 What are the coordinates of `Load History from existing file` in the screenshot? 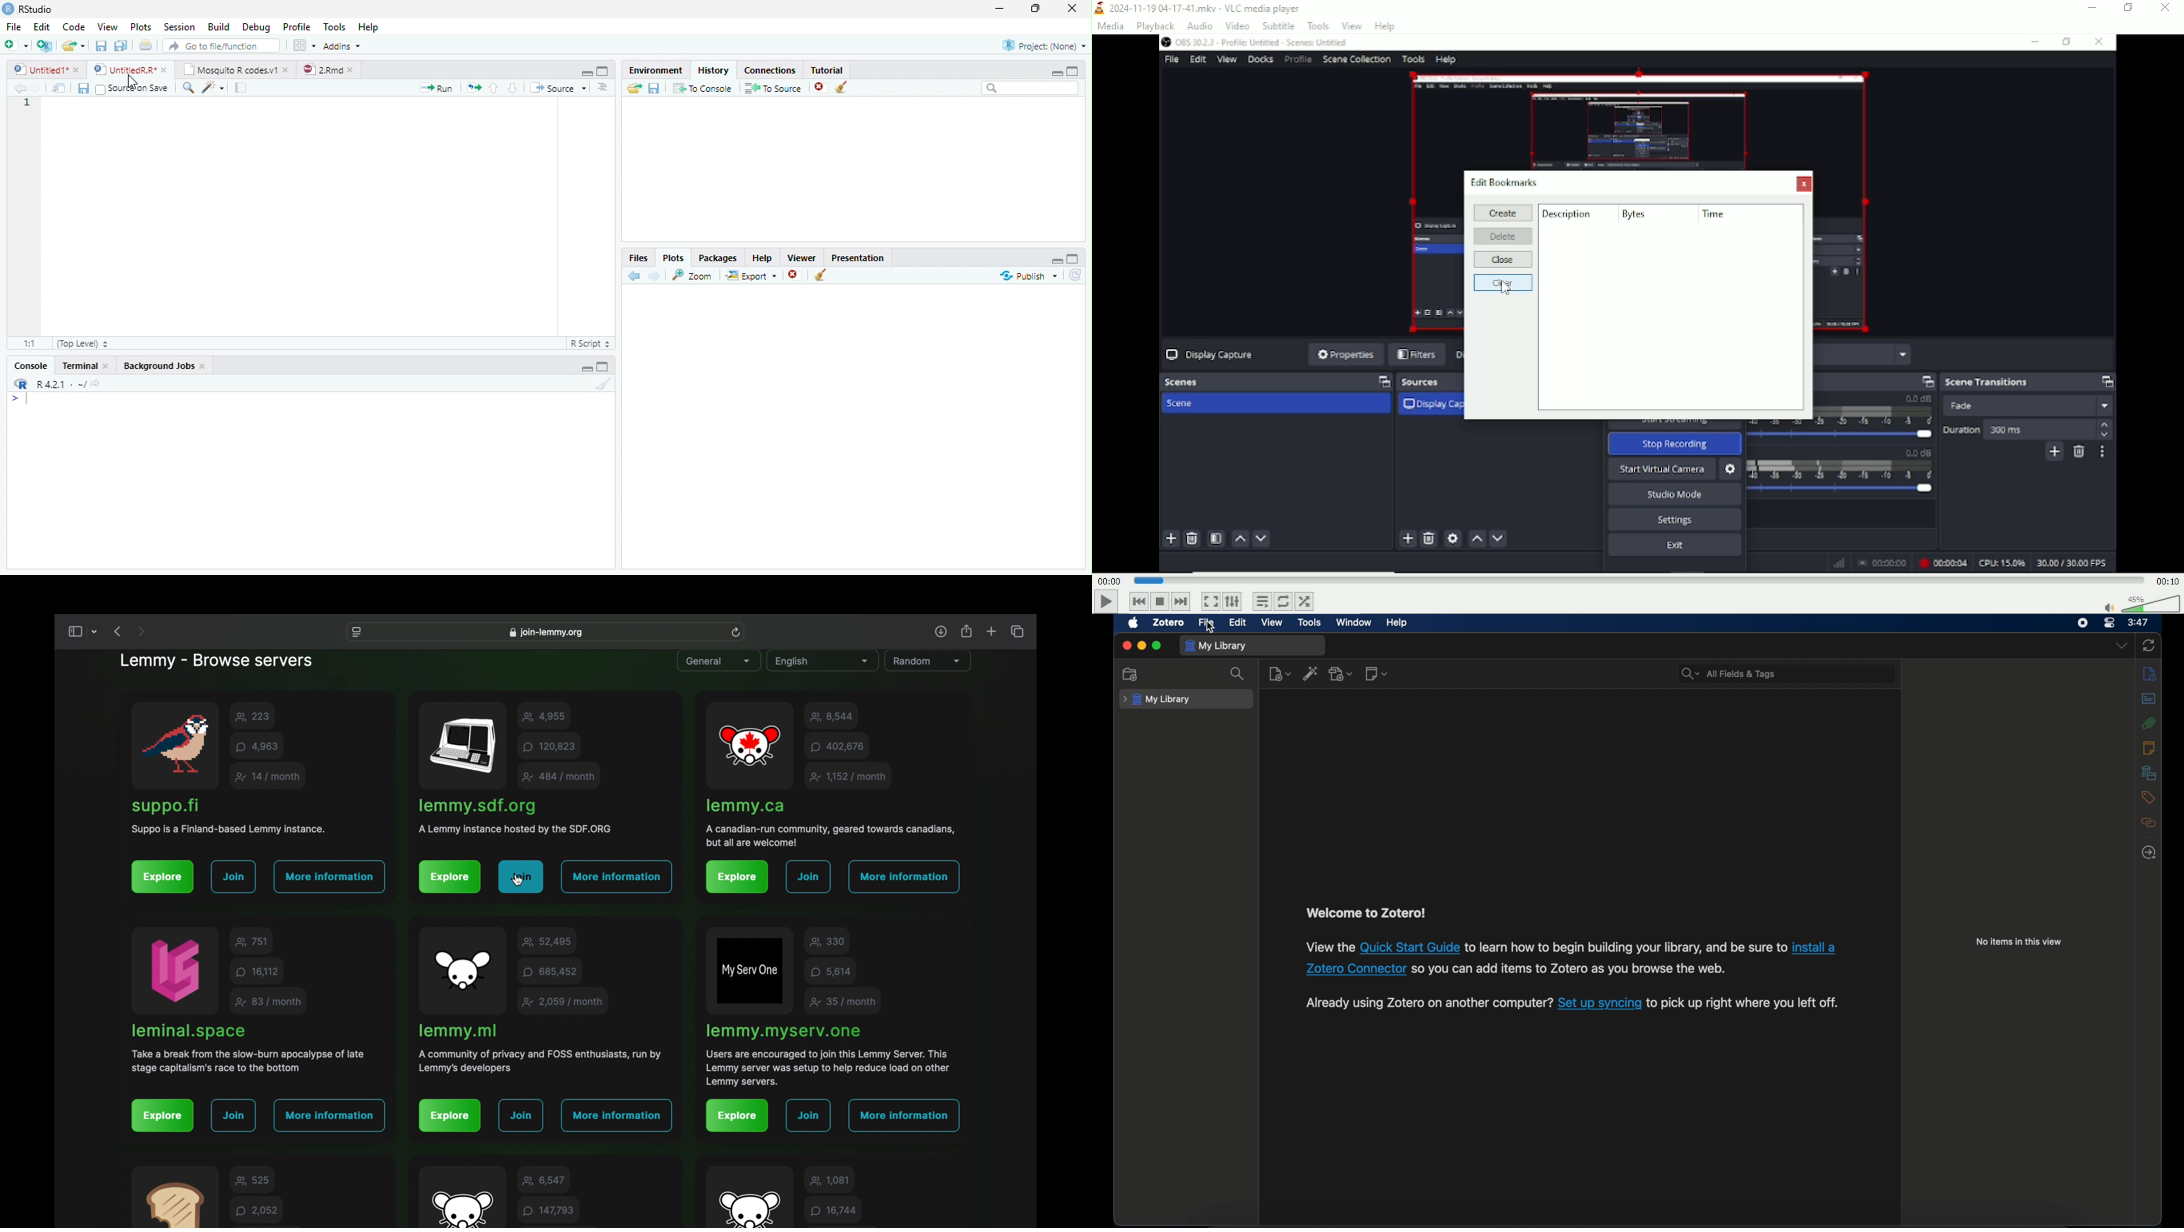 It's located at (634, 88).